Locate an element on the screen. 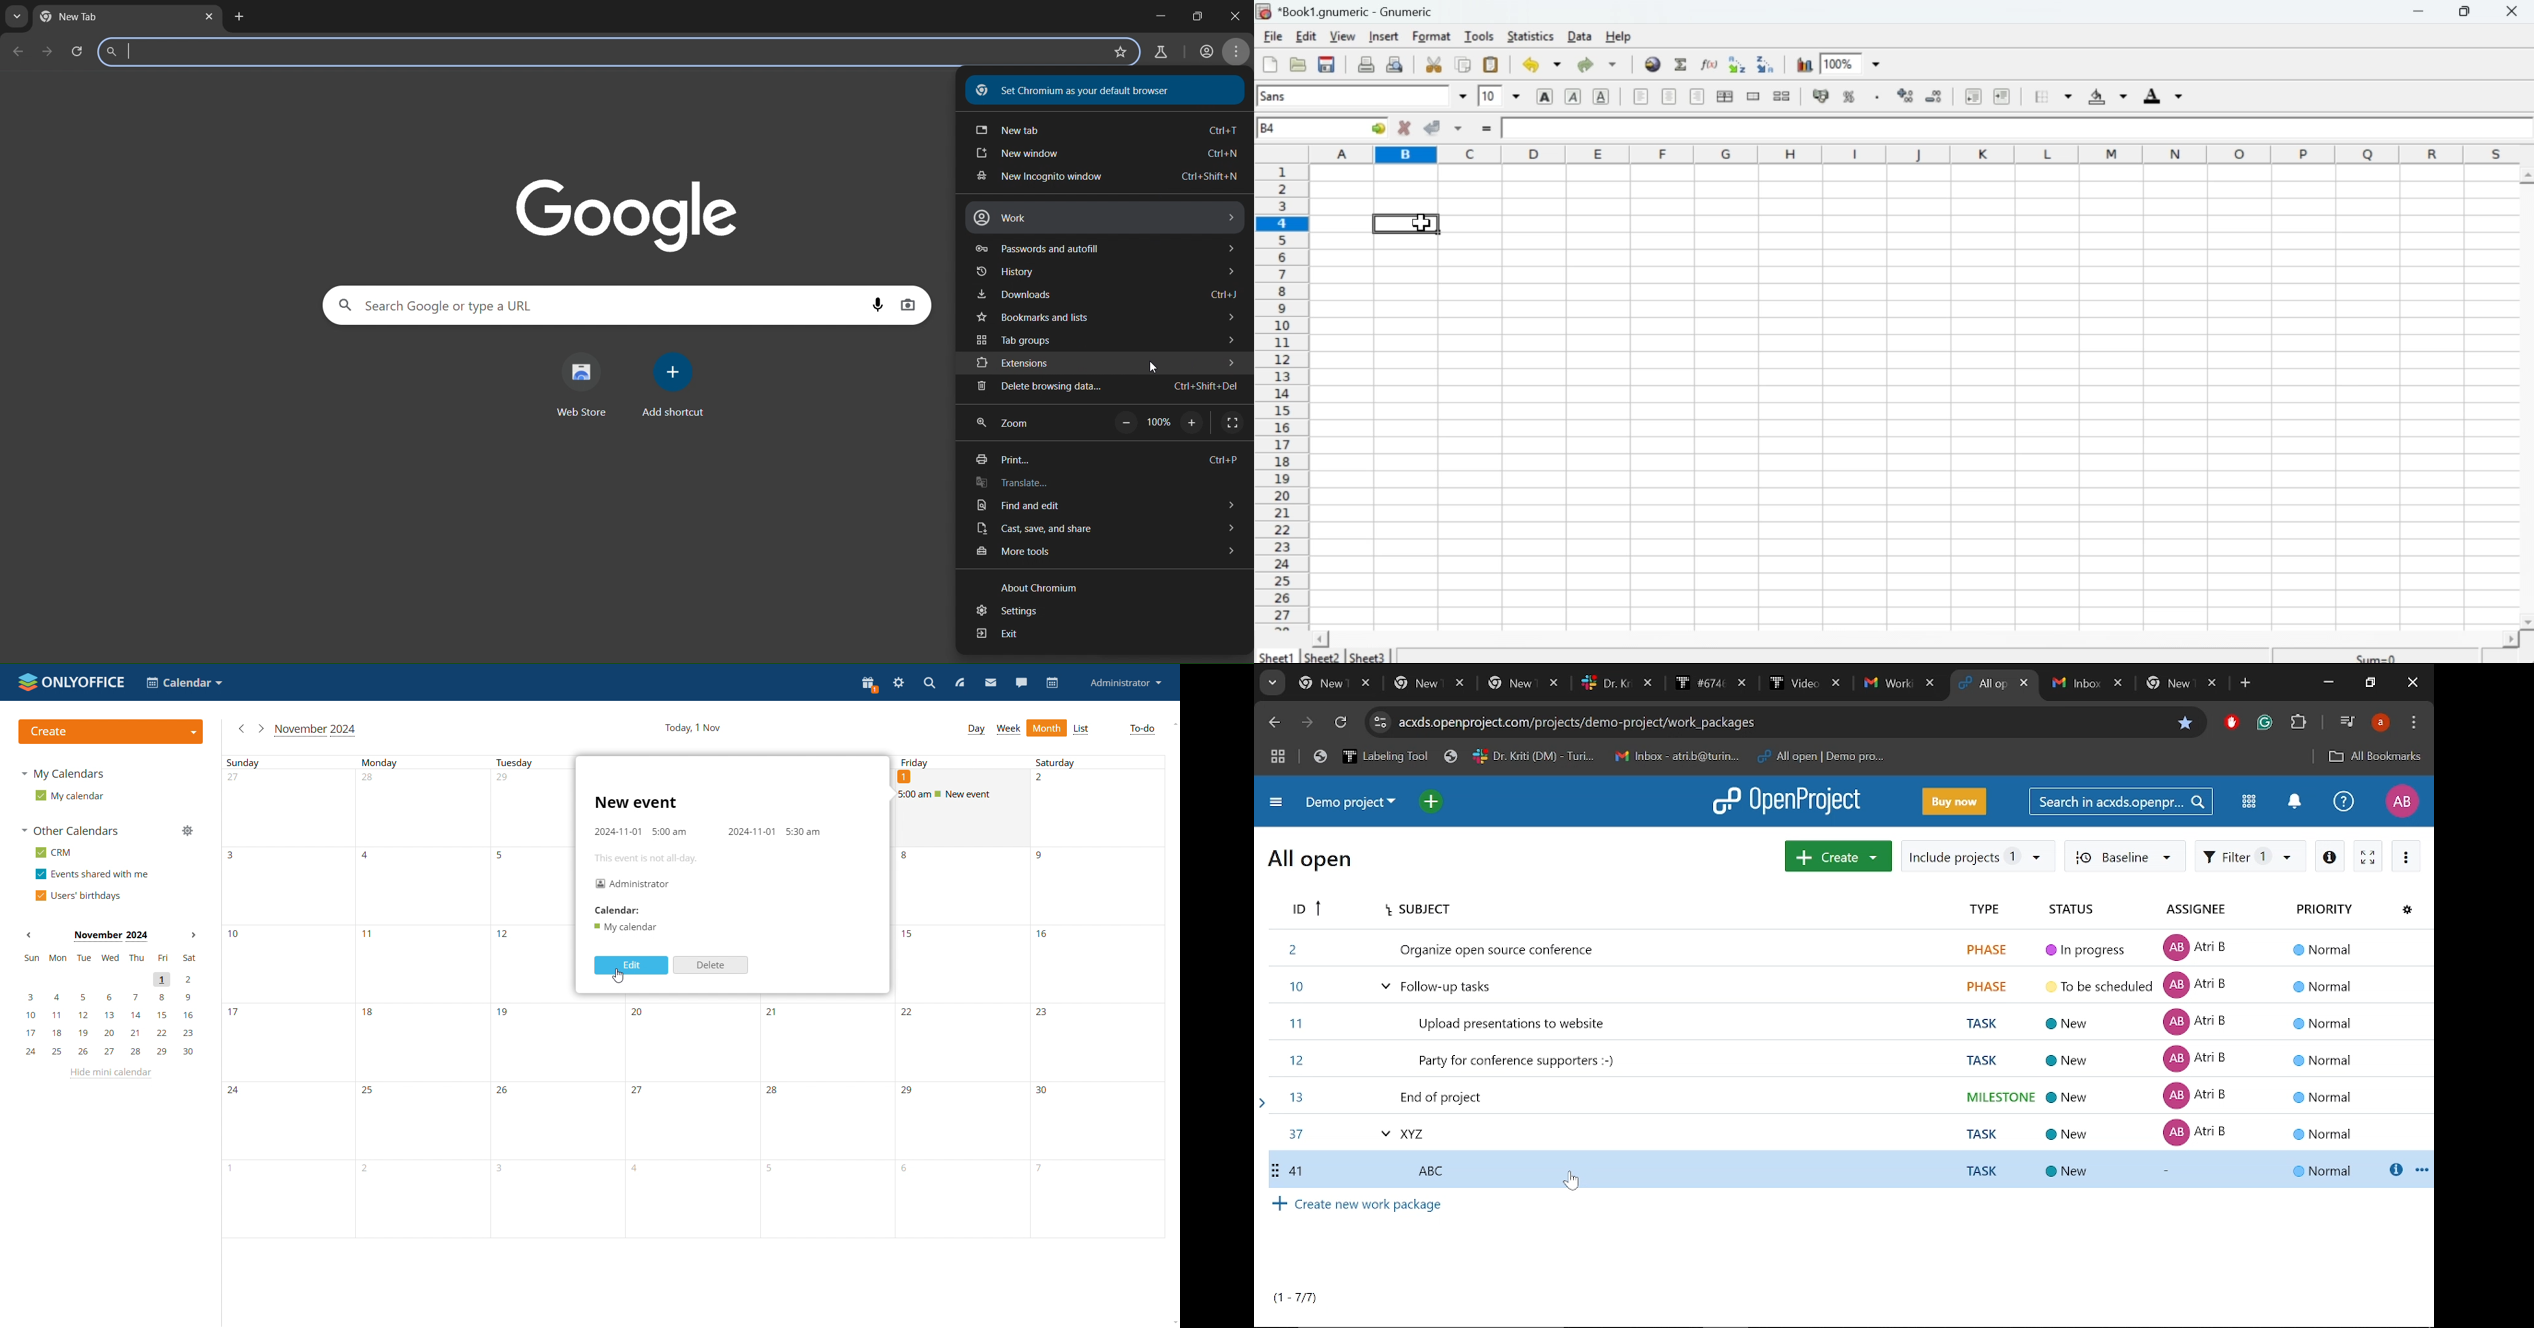 This screenshot has height=1344, width=2548. Merge cells is located at coordinates (1753, 97).